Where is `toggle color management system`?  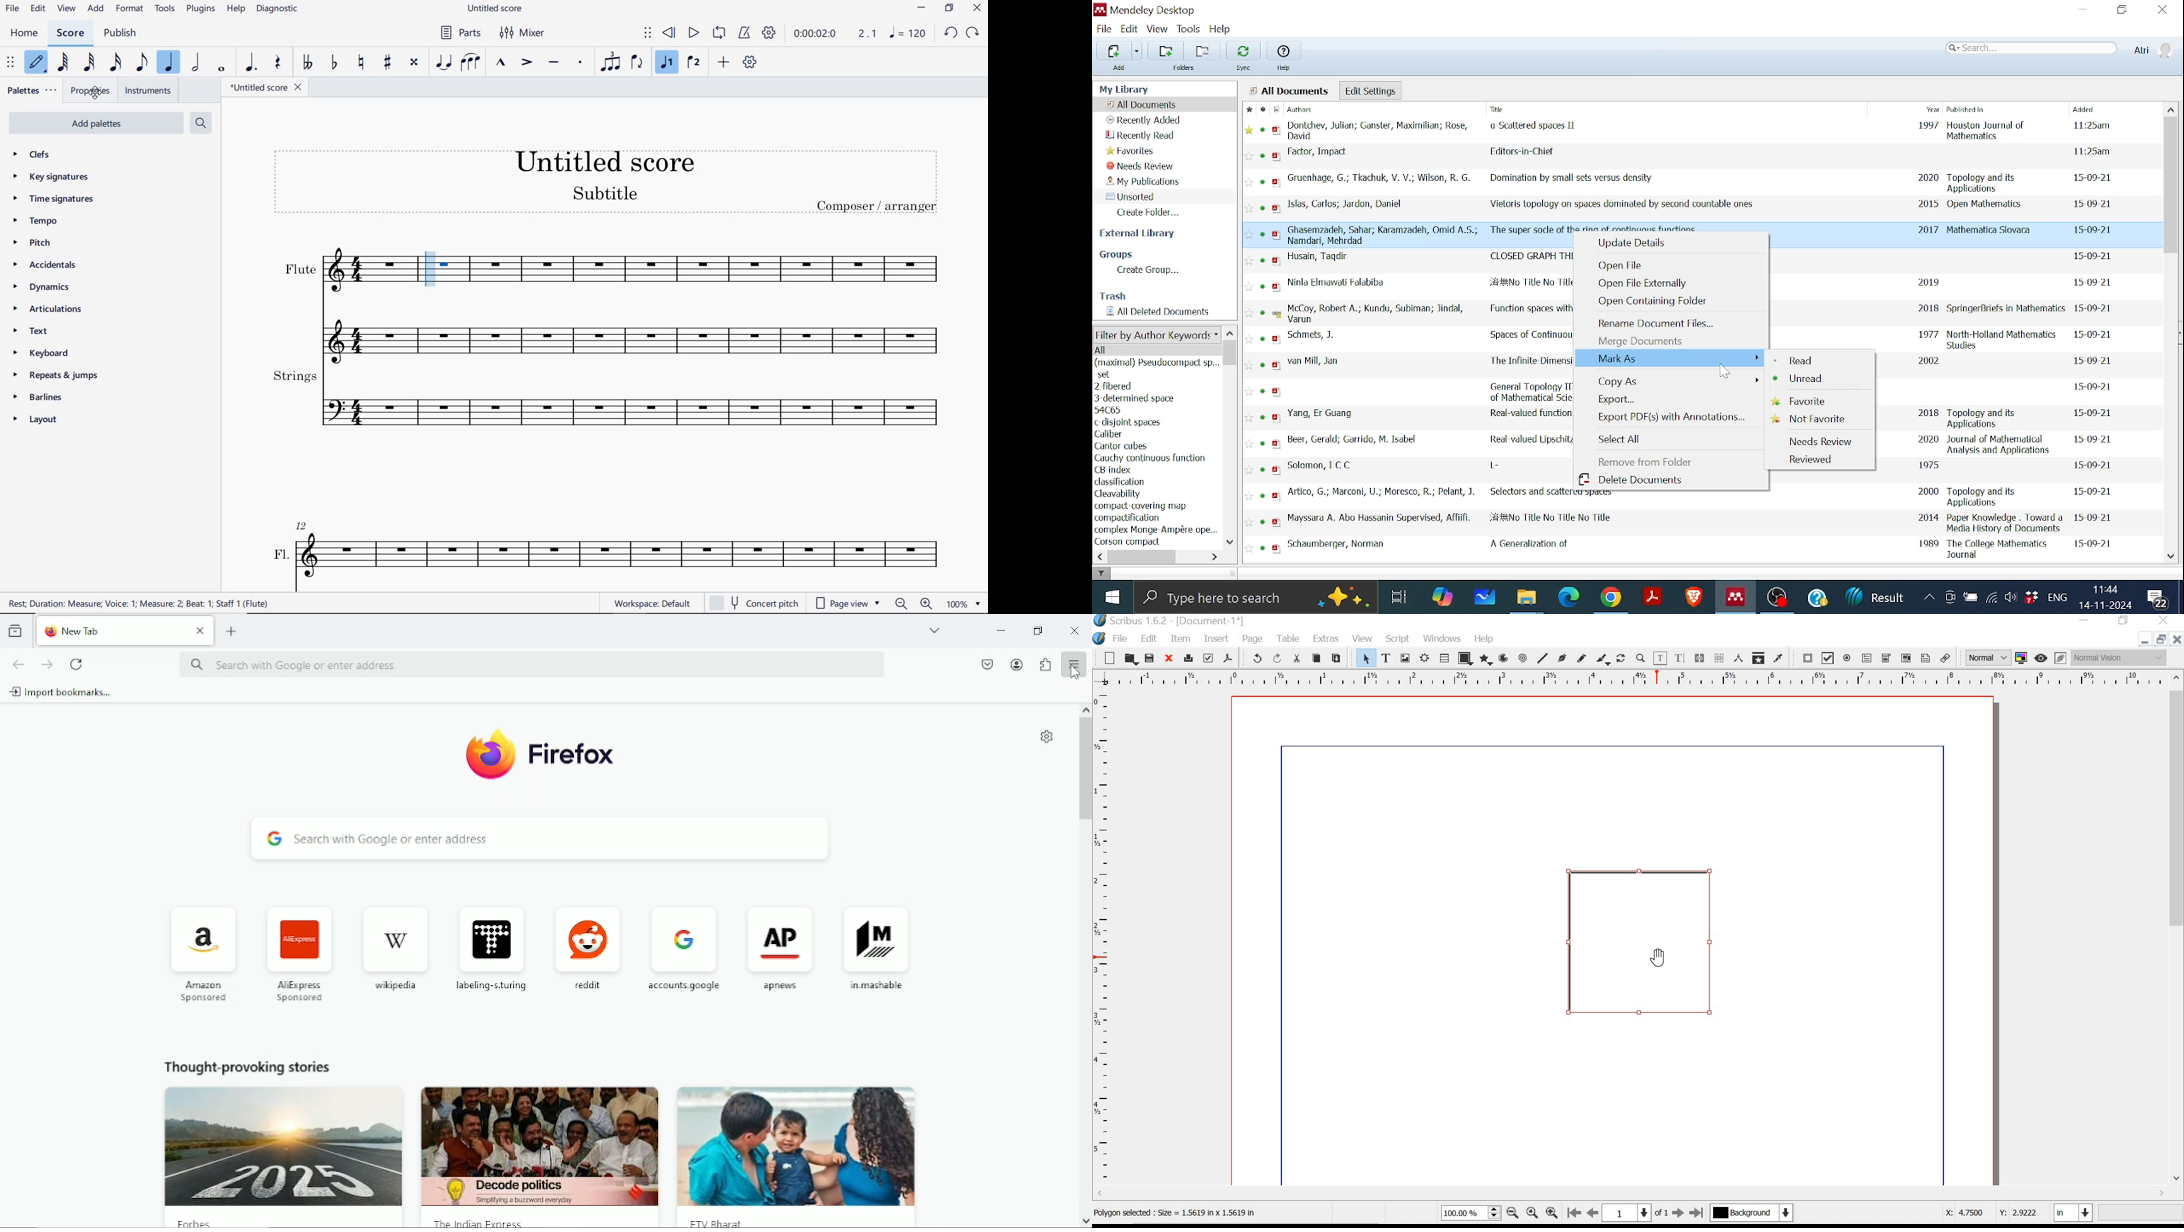 toggle color management system is located at coordinates (2021, 658).